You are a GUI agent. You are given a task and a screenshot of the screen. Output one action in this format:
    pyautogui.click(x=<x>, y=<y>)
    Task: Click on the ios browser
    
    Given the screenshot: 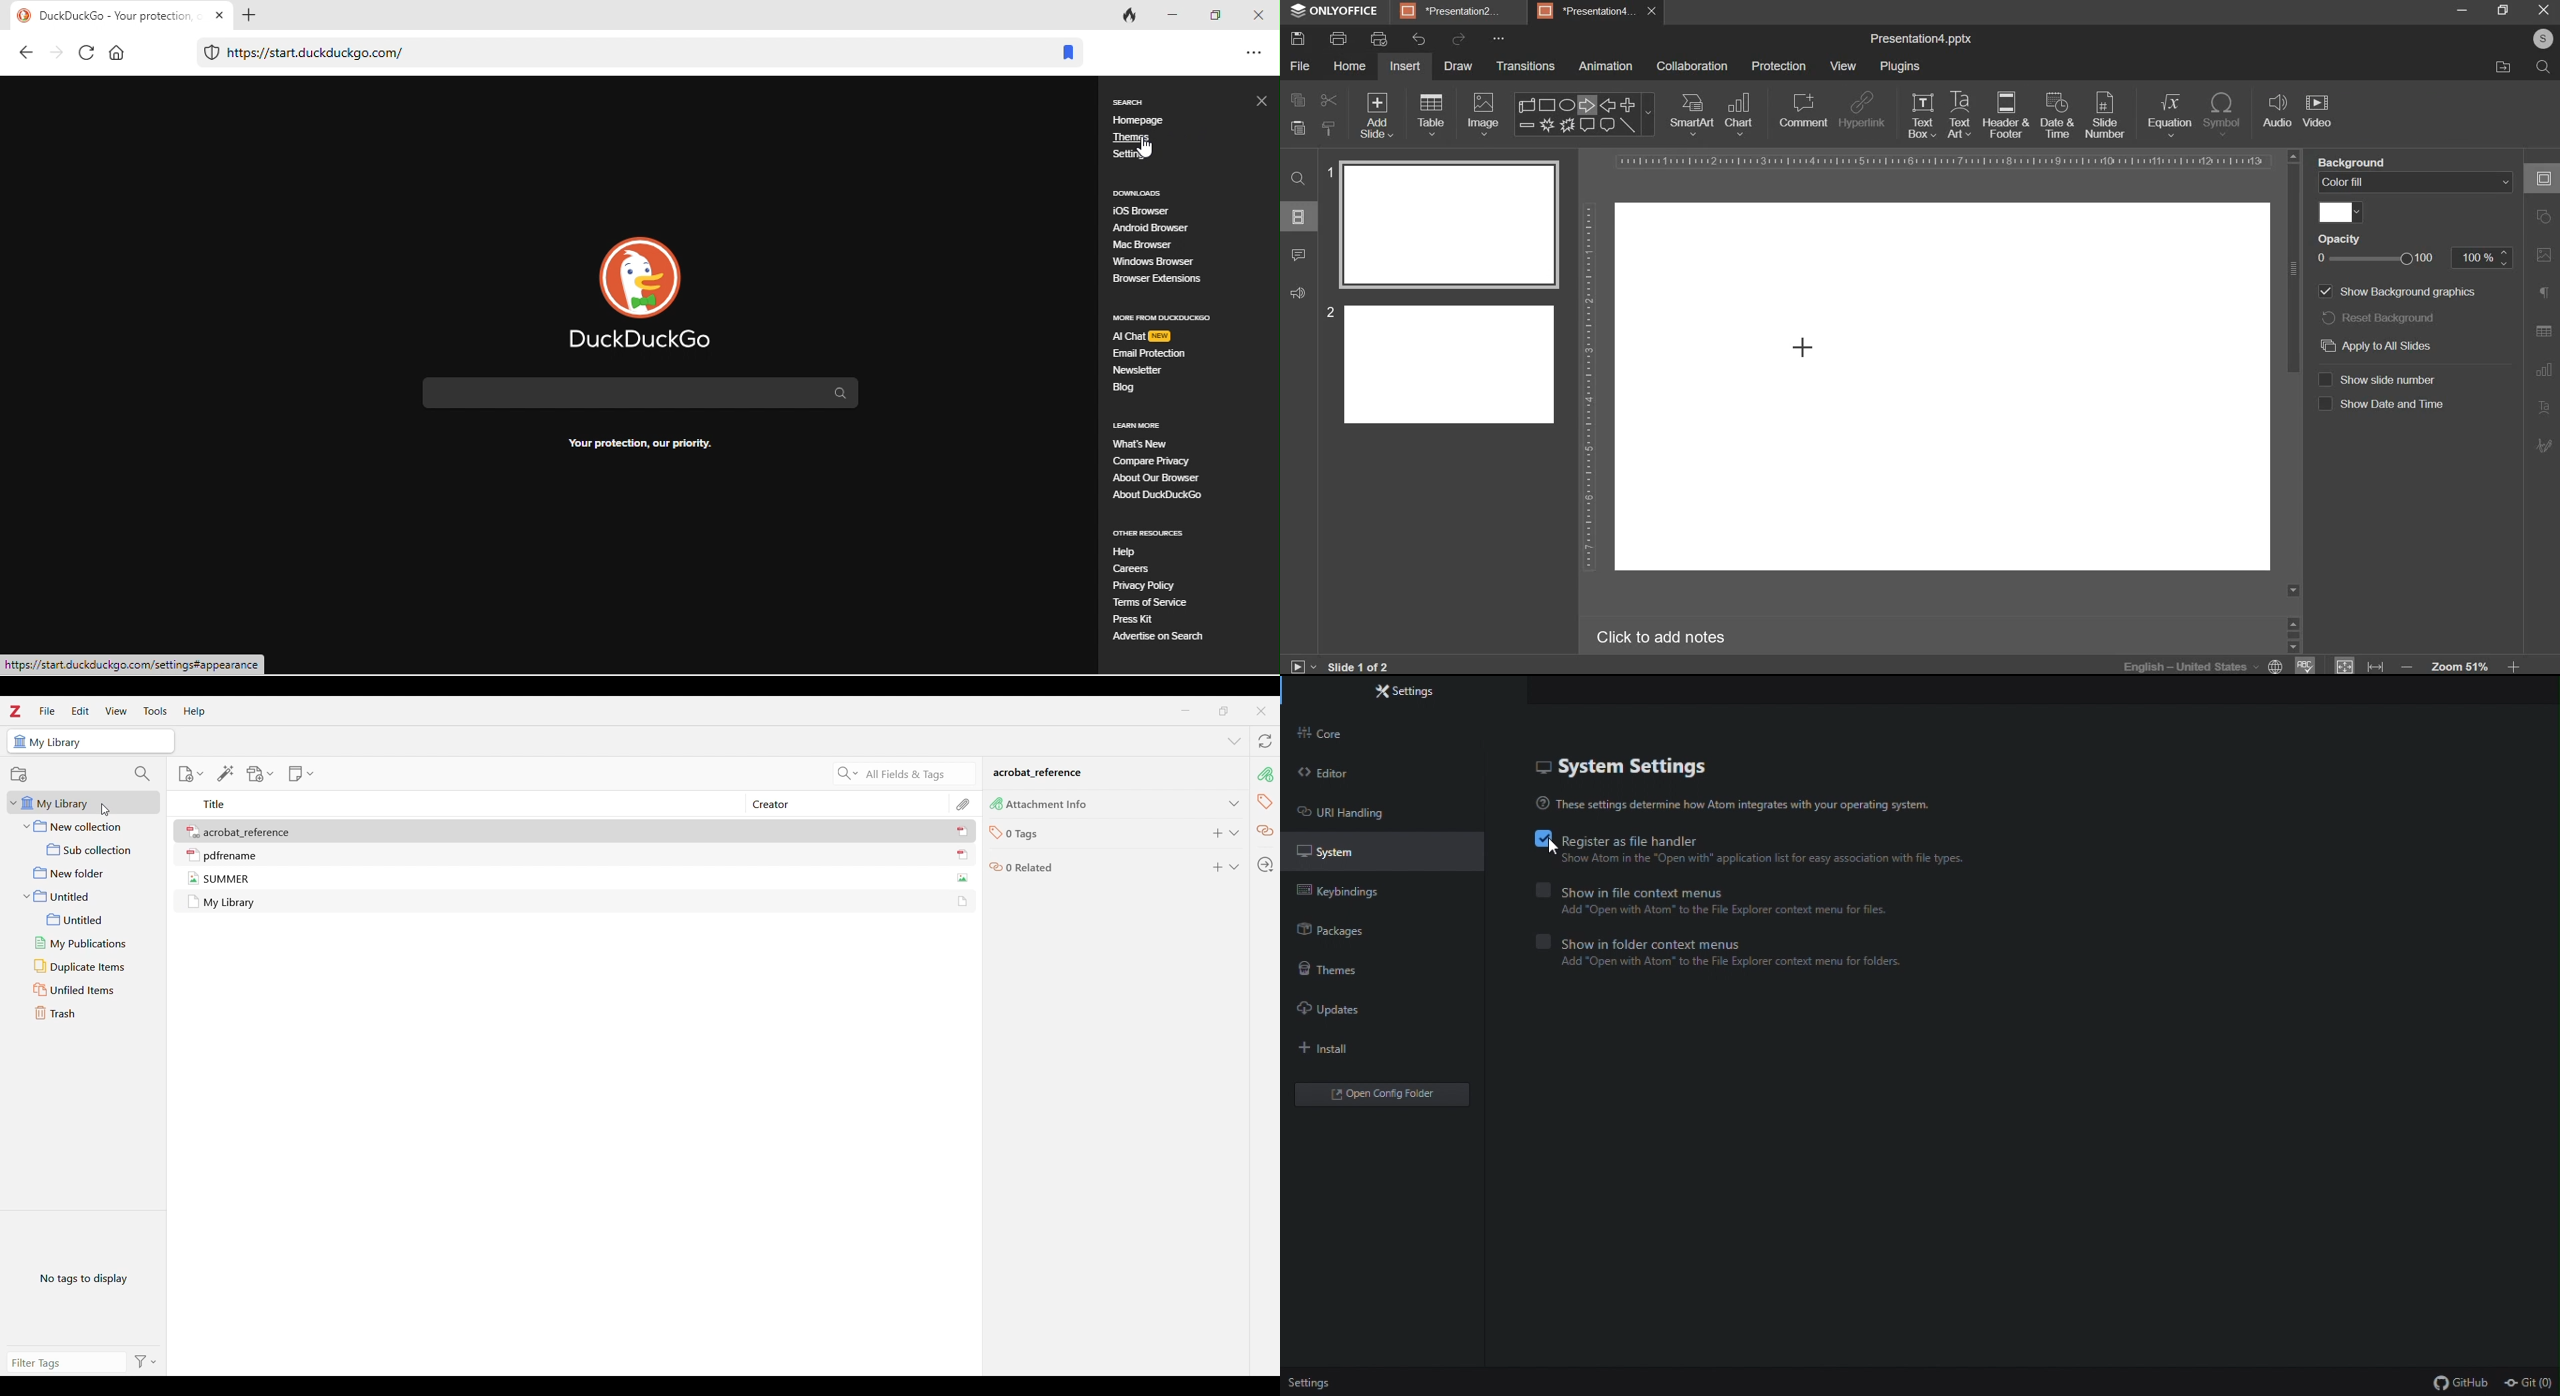 What is the action you would take?
    pyautogui.click(x=1142, y=209)
    